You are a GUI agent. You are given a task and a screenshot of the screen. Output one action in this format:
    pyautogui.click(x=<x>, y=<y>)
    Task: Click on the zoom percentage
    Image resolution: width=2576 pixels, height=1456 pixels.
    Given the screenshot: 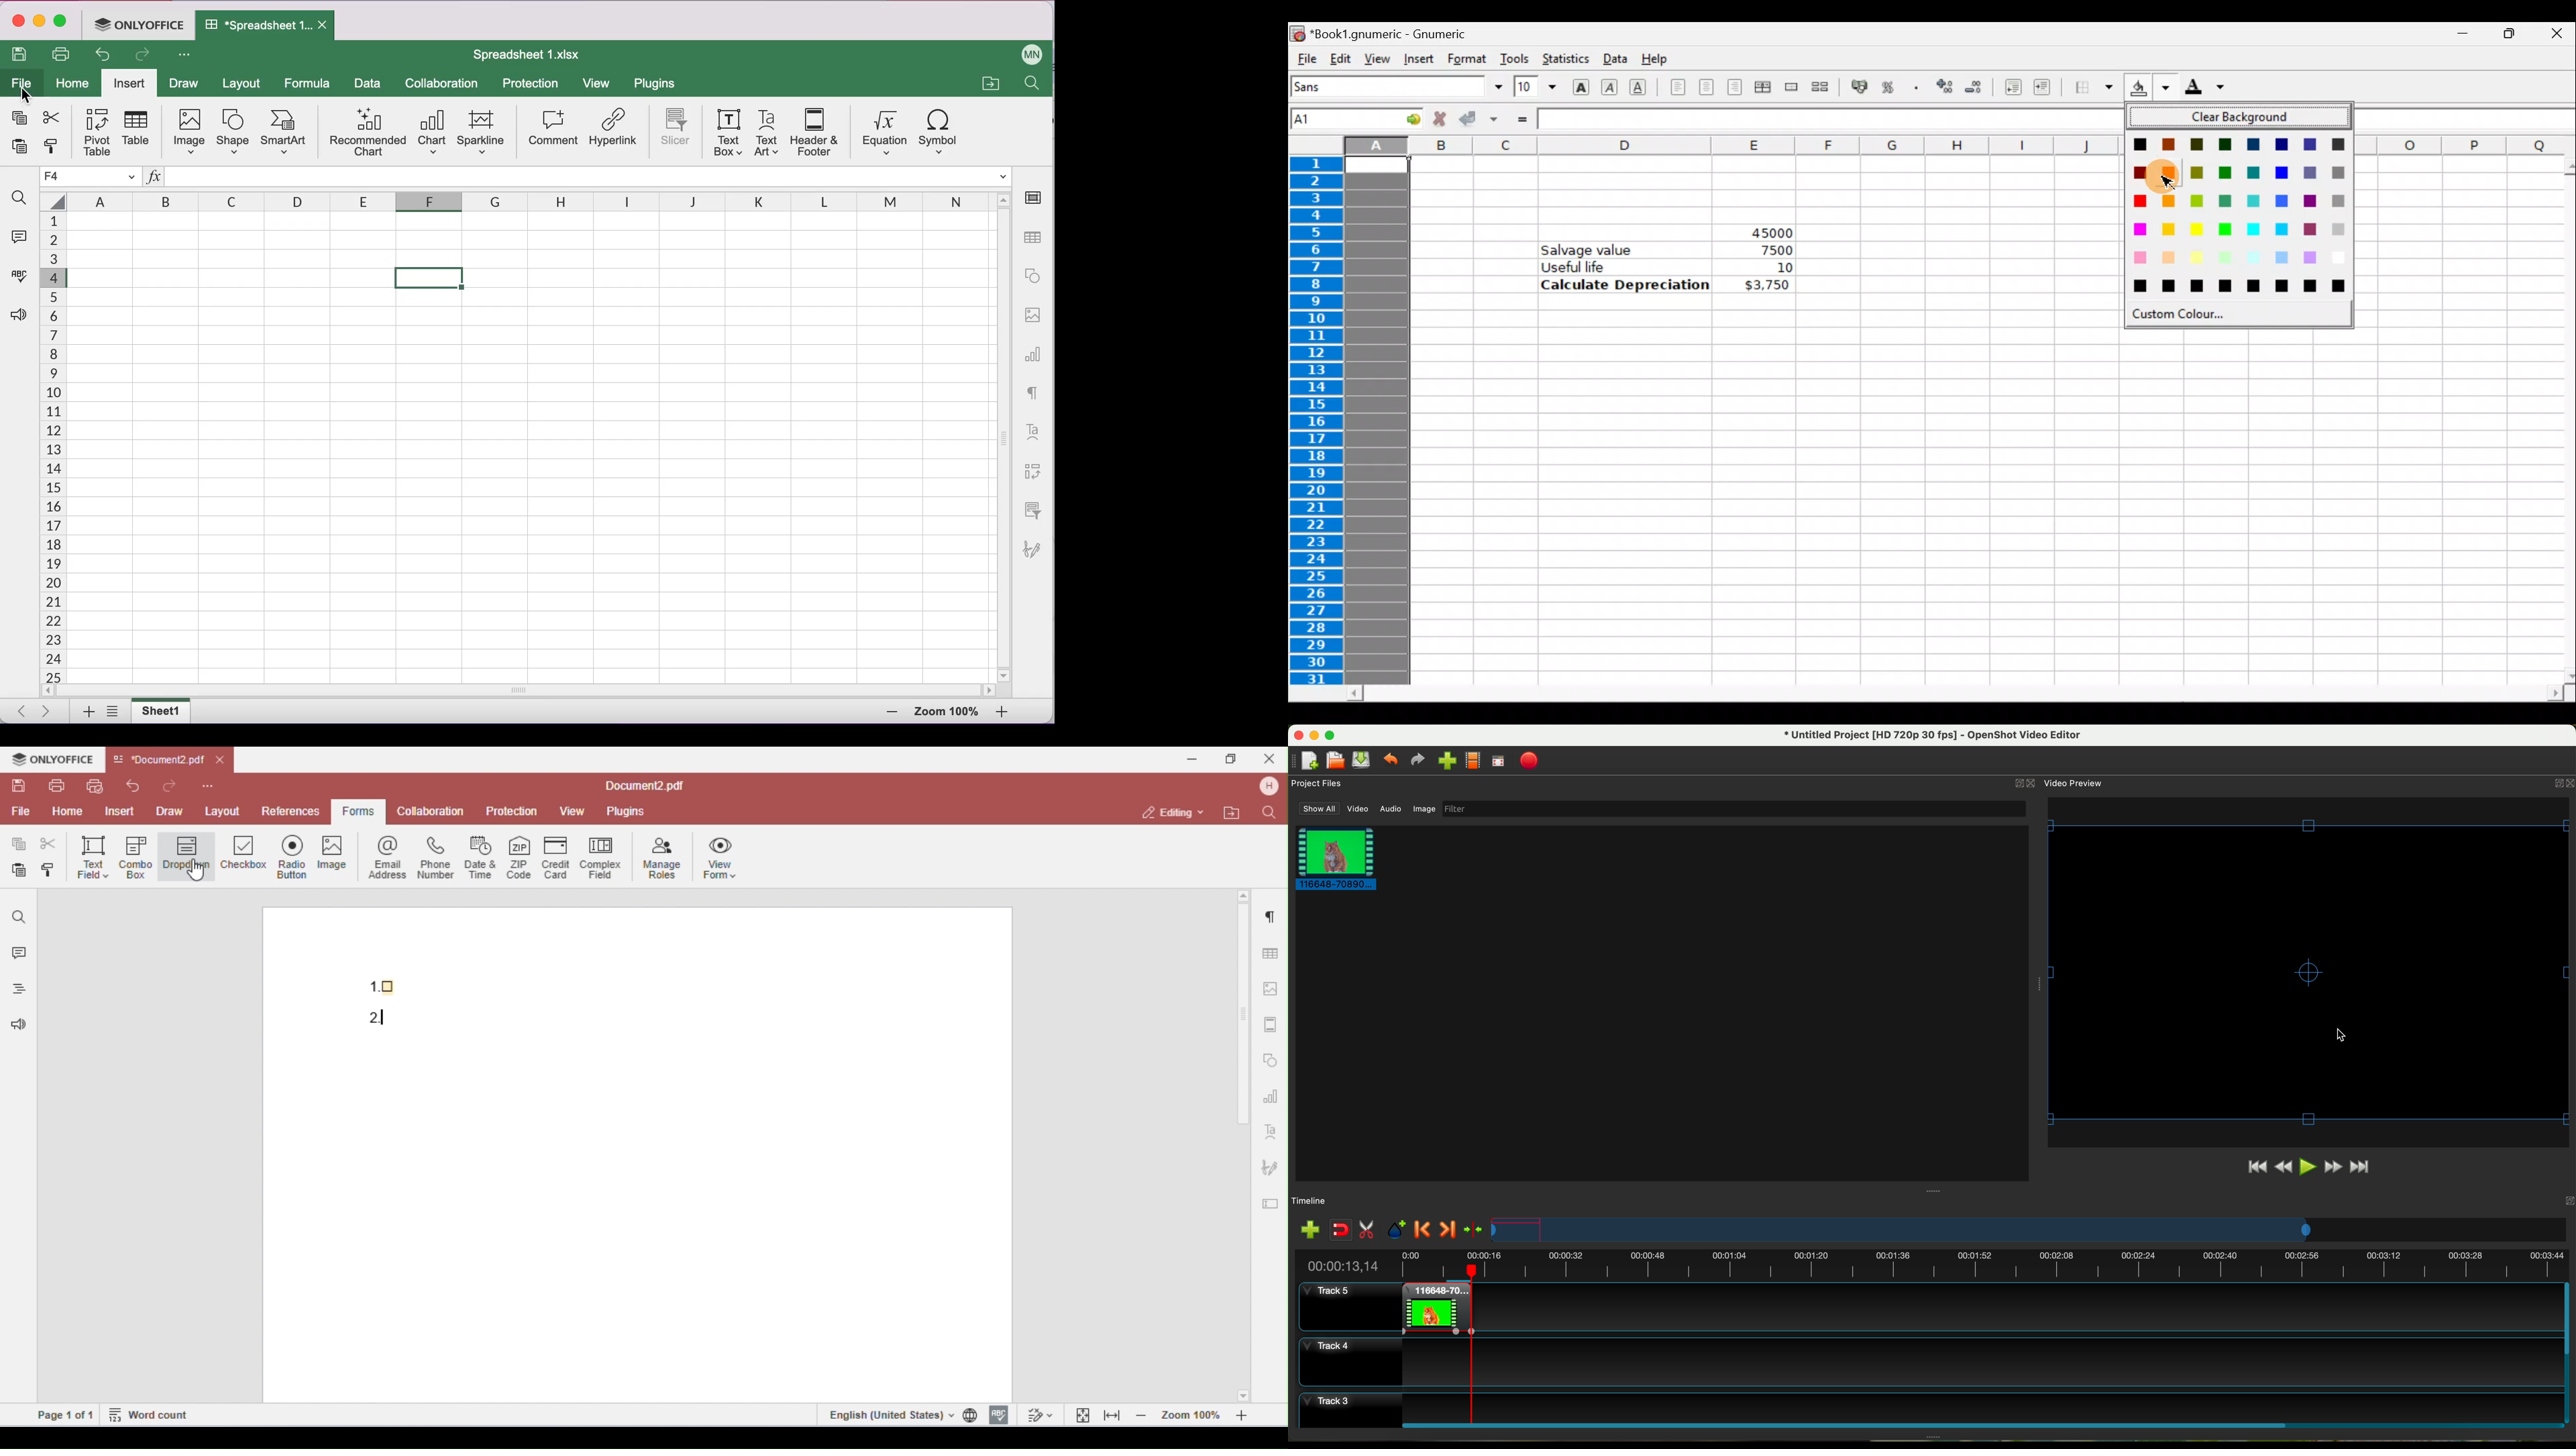 What is the action you would take?
    pyautogui.click(x=947, y=712)
    